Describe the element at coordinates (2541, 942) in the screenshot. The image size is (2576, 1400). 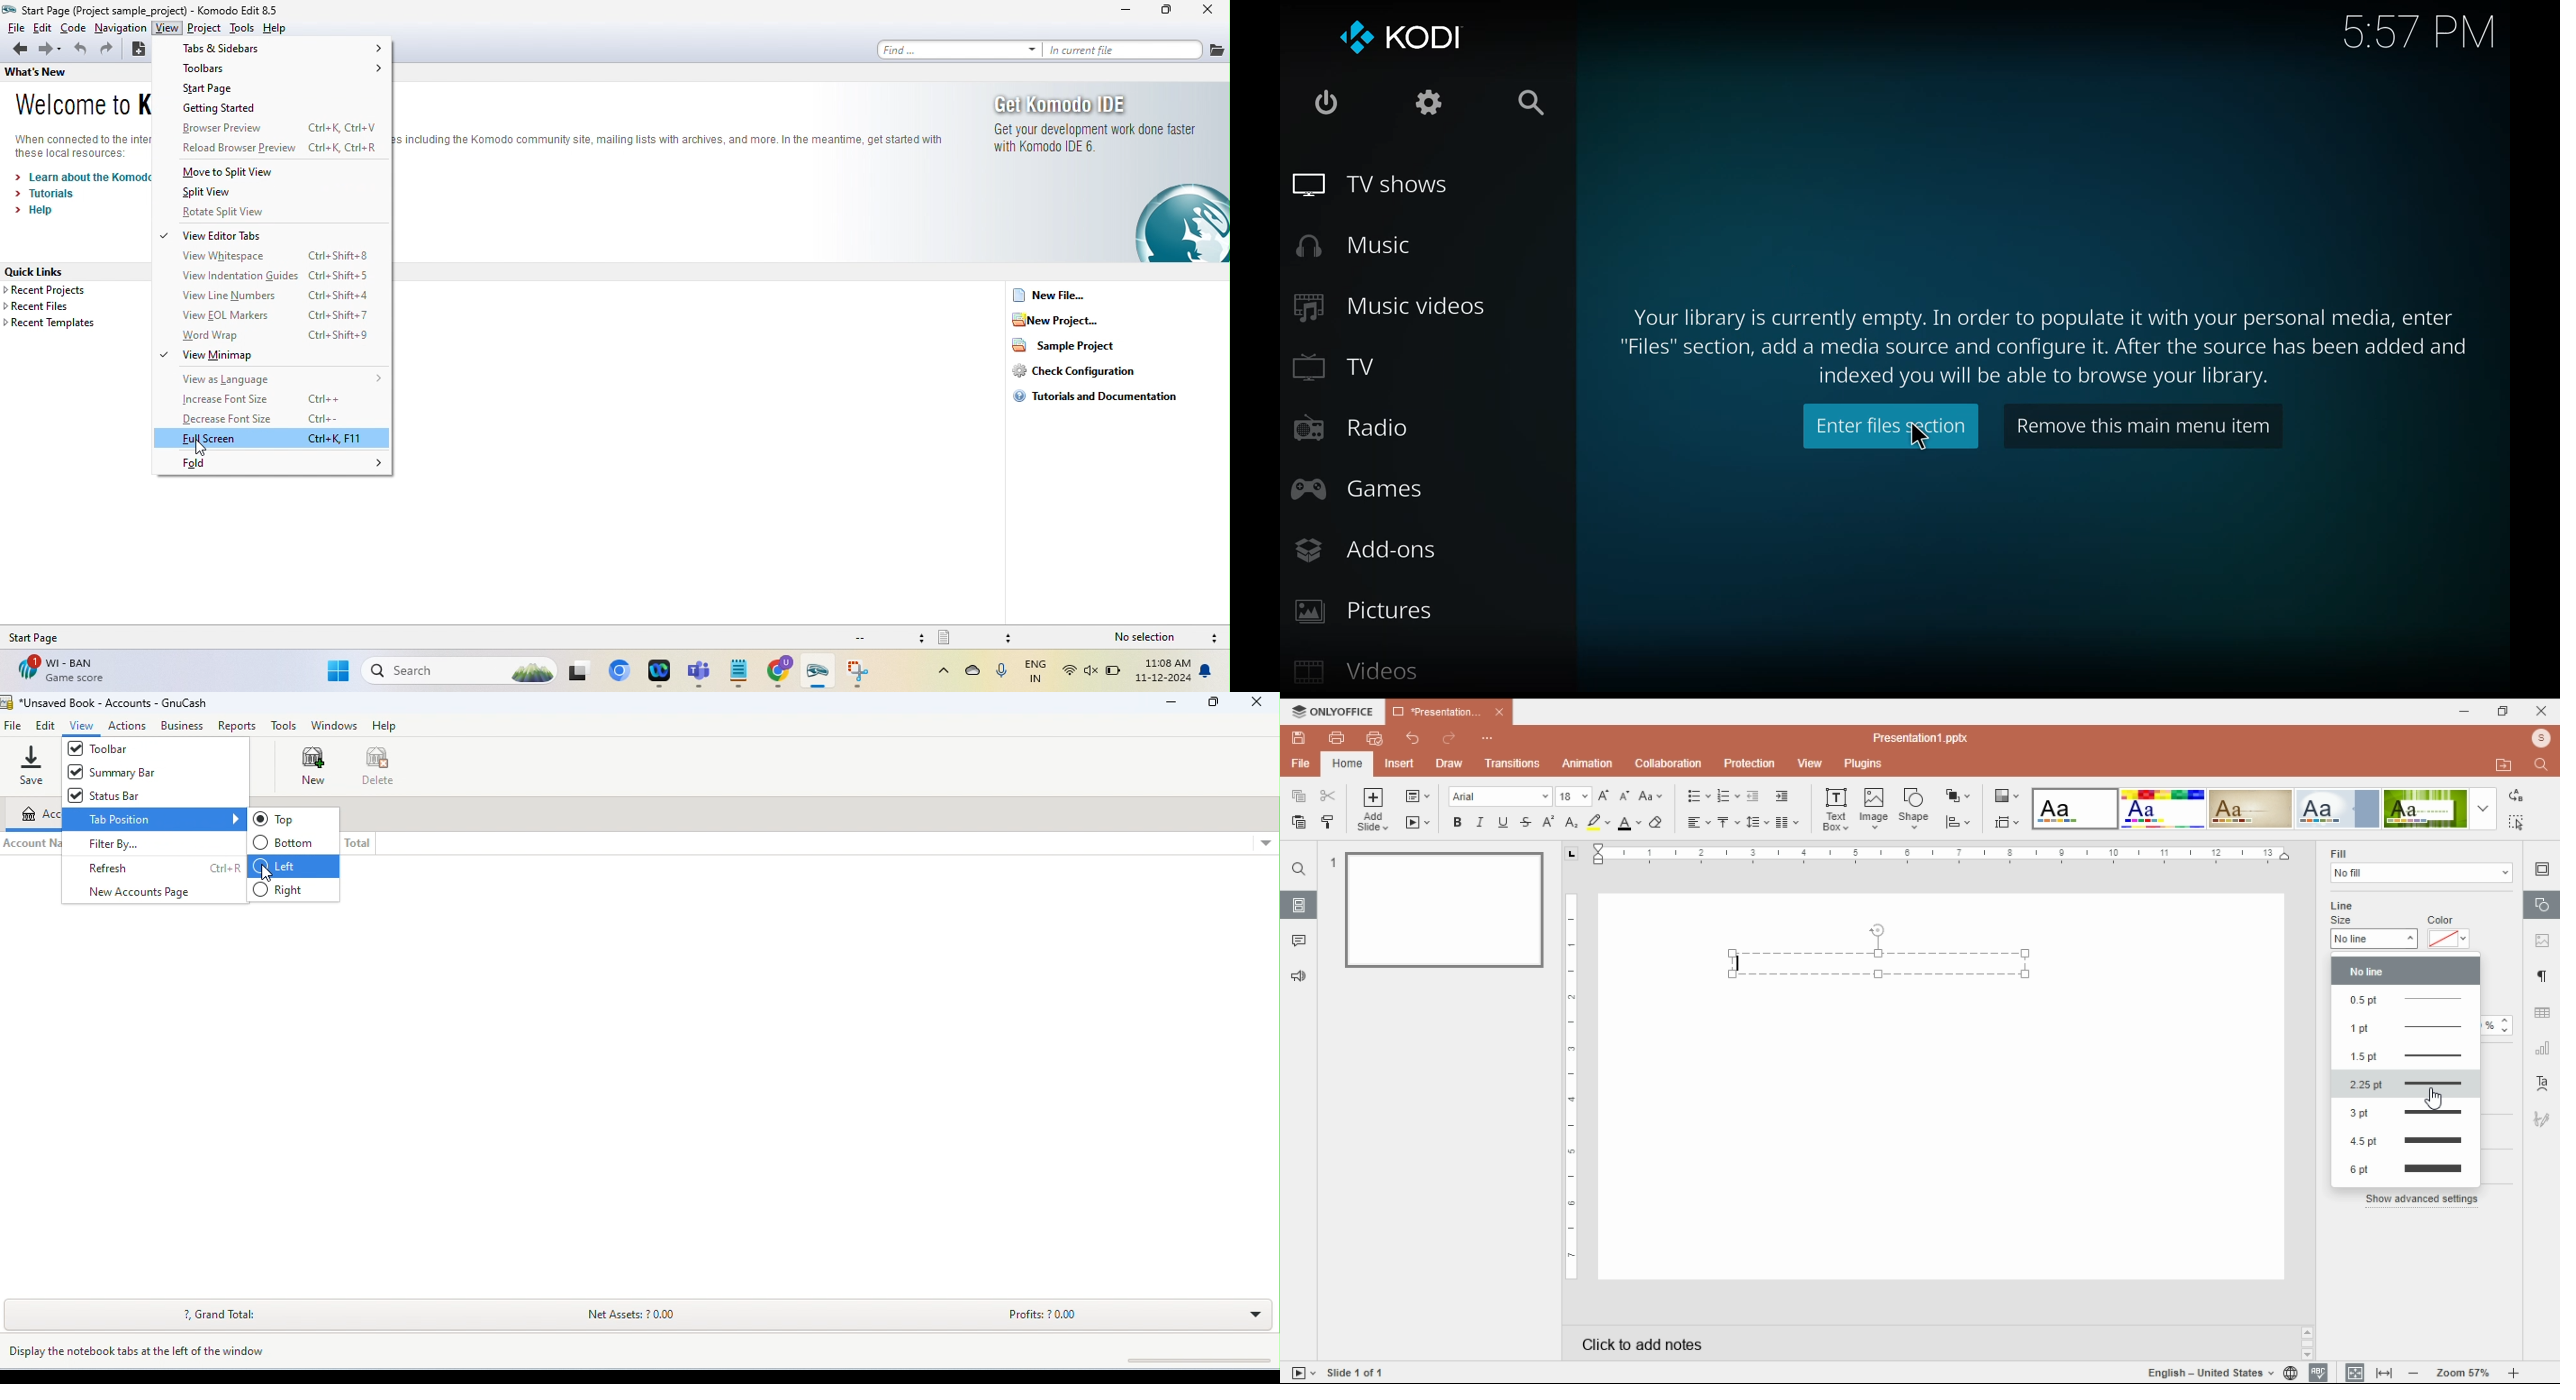
I see `image settings` at that location.